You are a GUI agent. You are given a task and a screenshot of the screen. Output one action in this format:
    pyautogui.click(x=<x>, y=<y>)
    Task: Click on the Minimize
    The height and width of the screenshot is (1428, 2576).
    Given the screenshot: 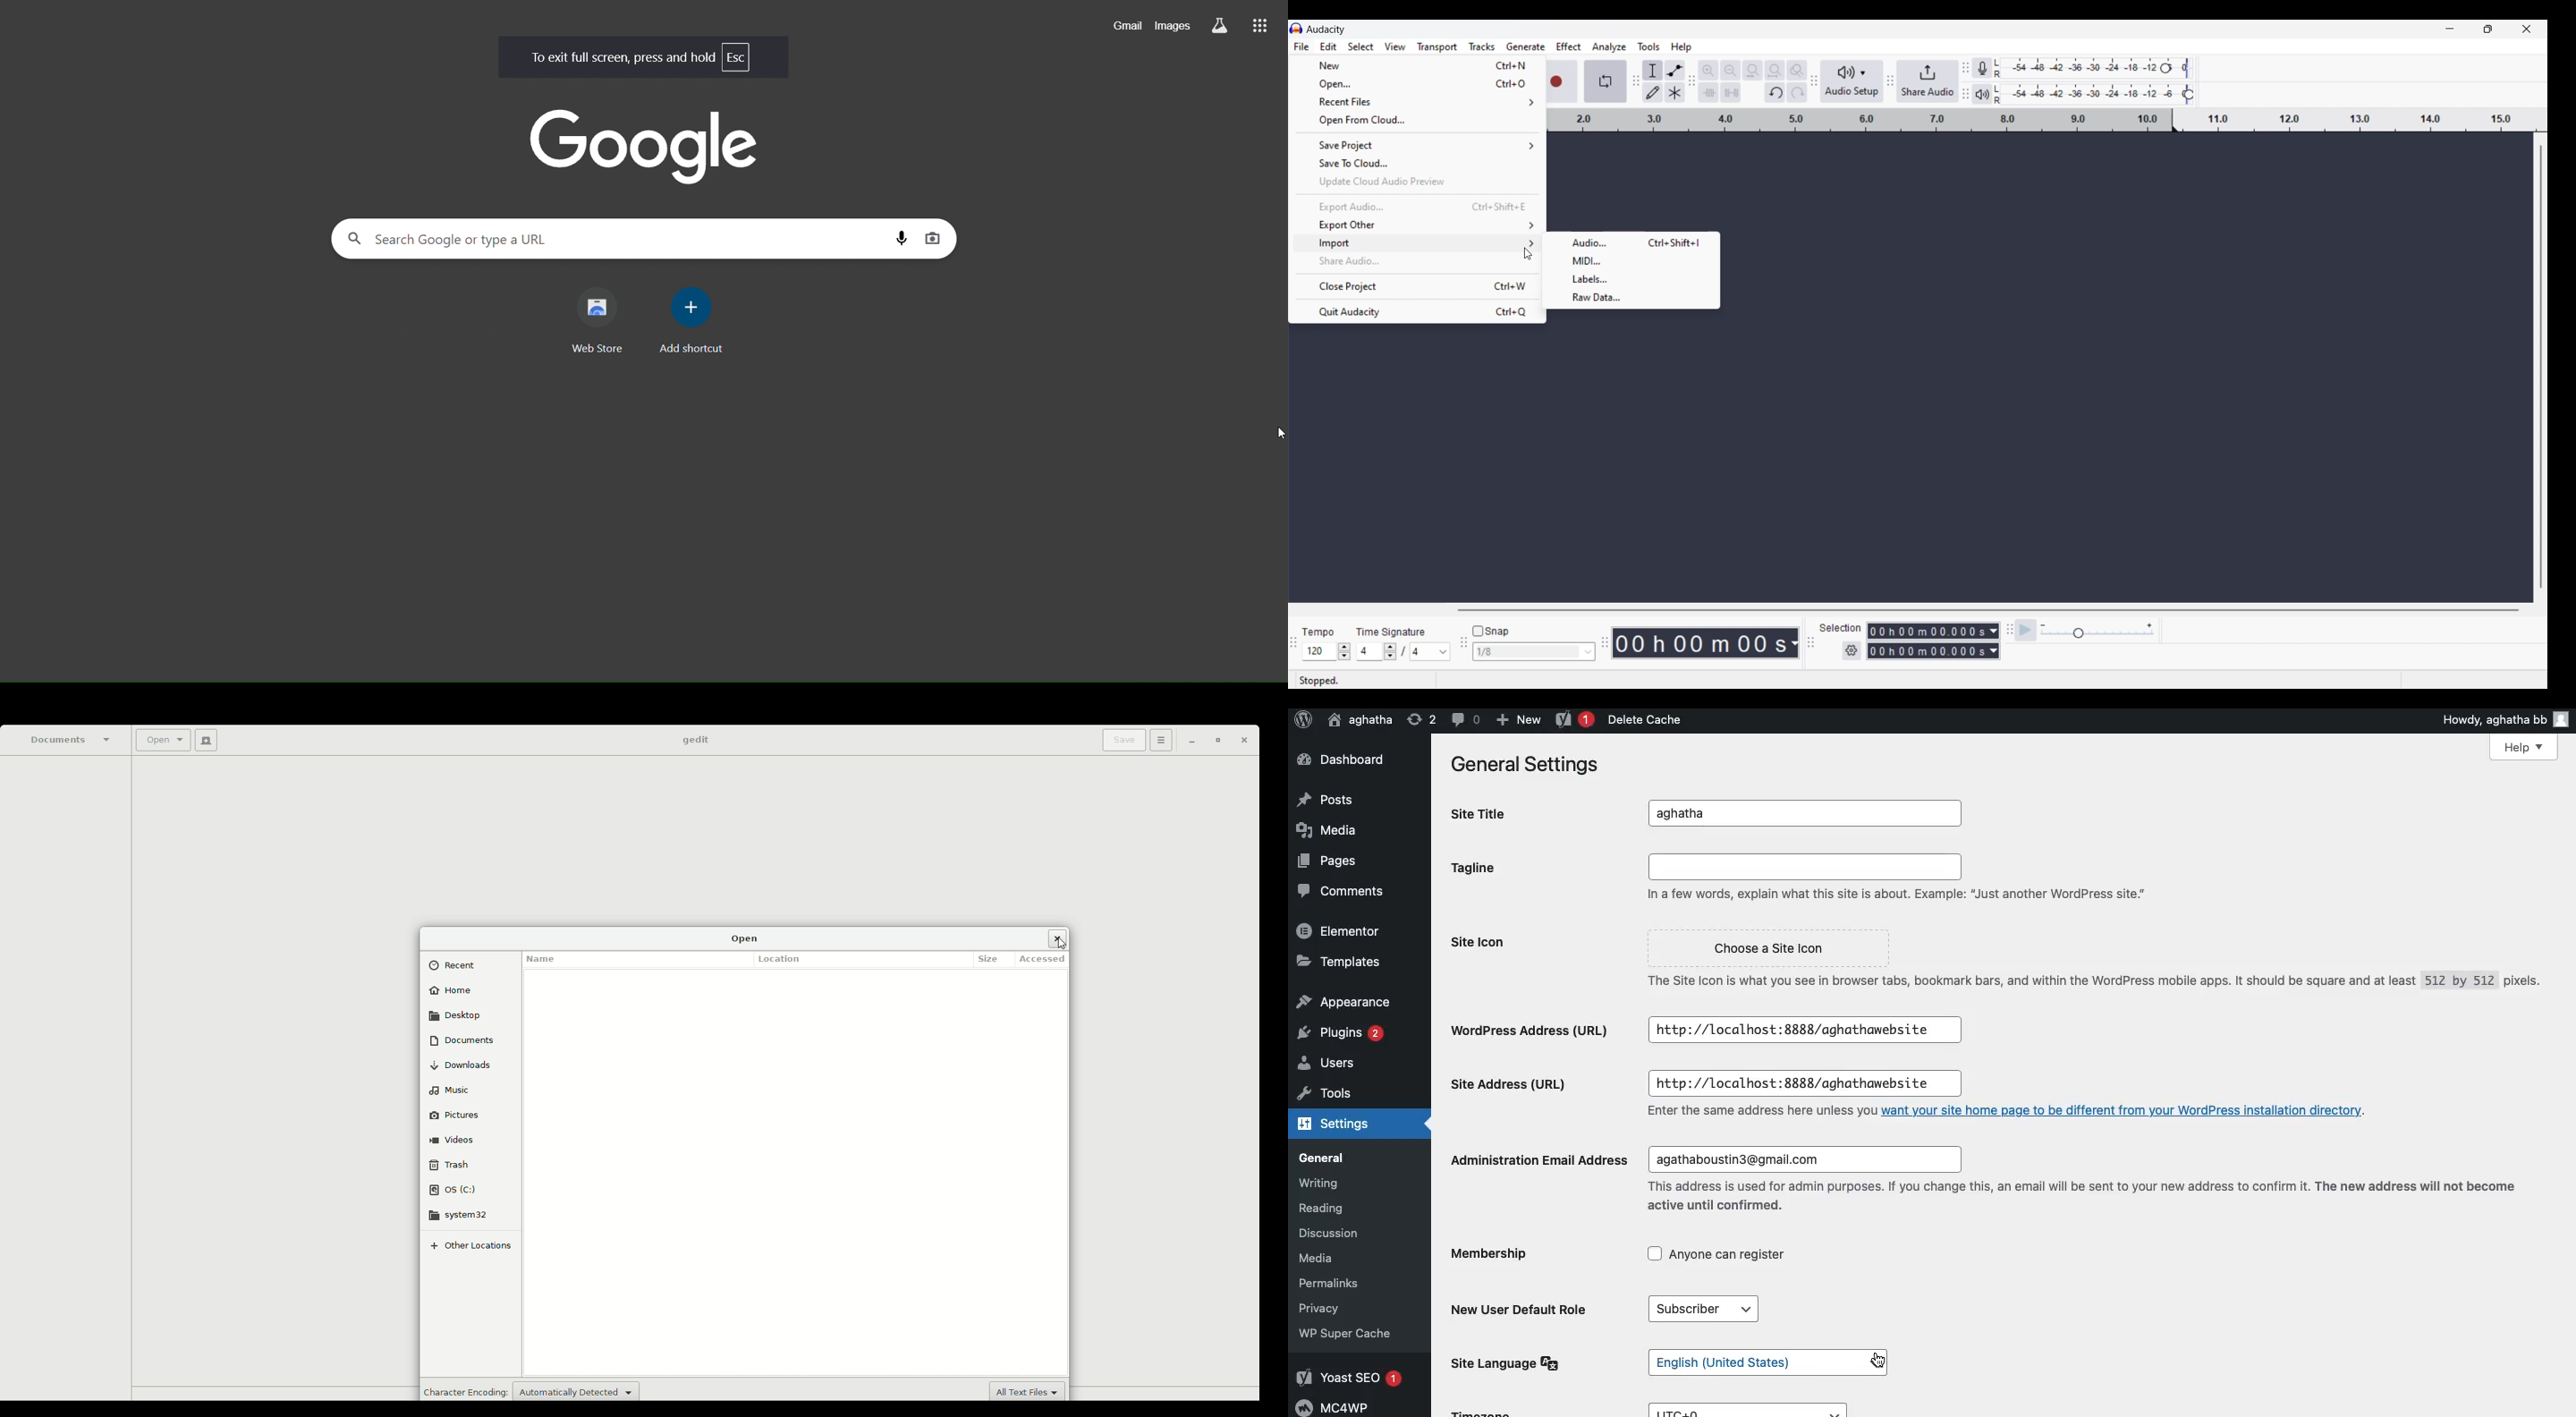 What is the action you would take?
    pyautogui.click(x=2450, y=29)
    